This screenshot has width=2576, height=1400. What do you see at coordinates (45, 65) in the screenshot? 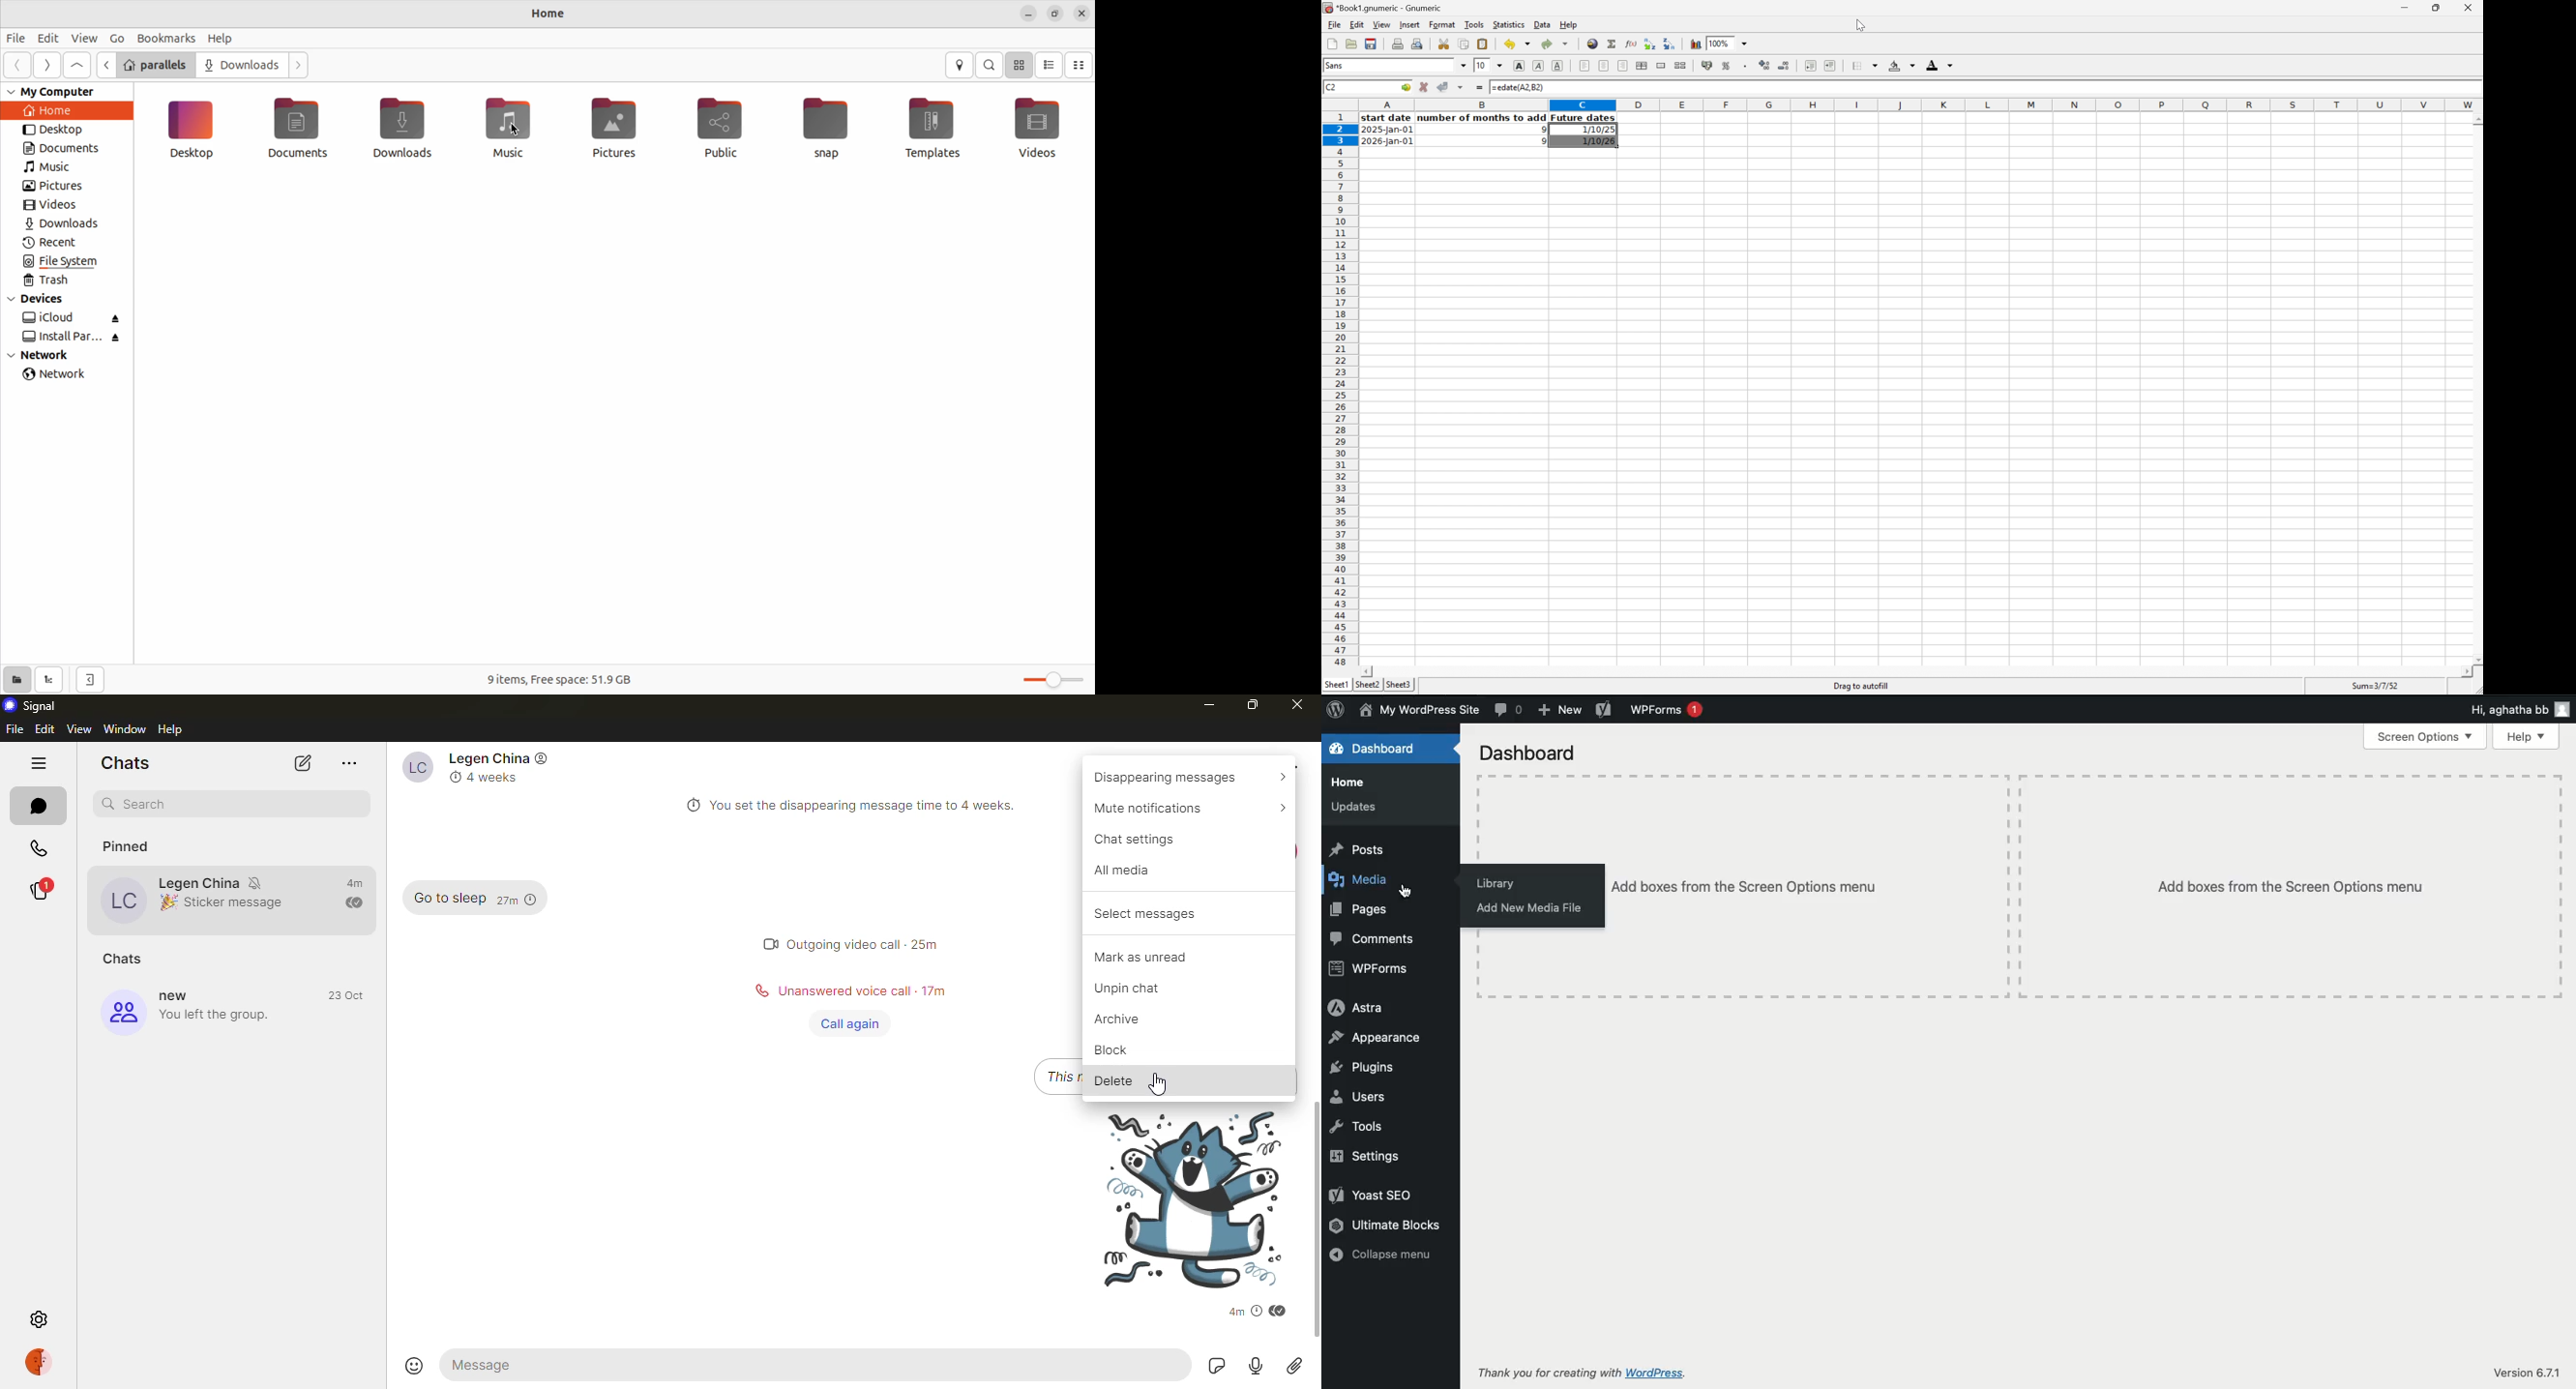
I see `next` at bounding box center [45, 65].